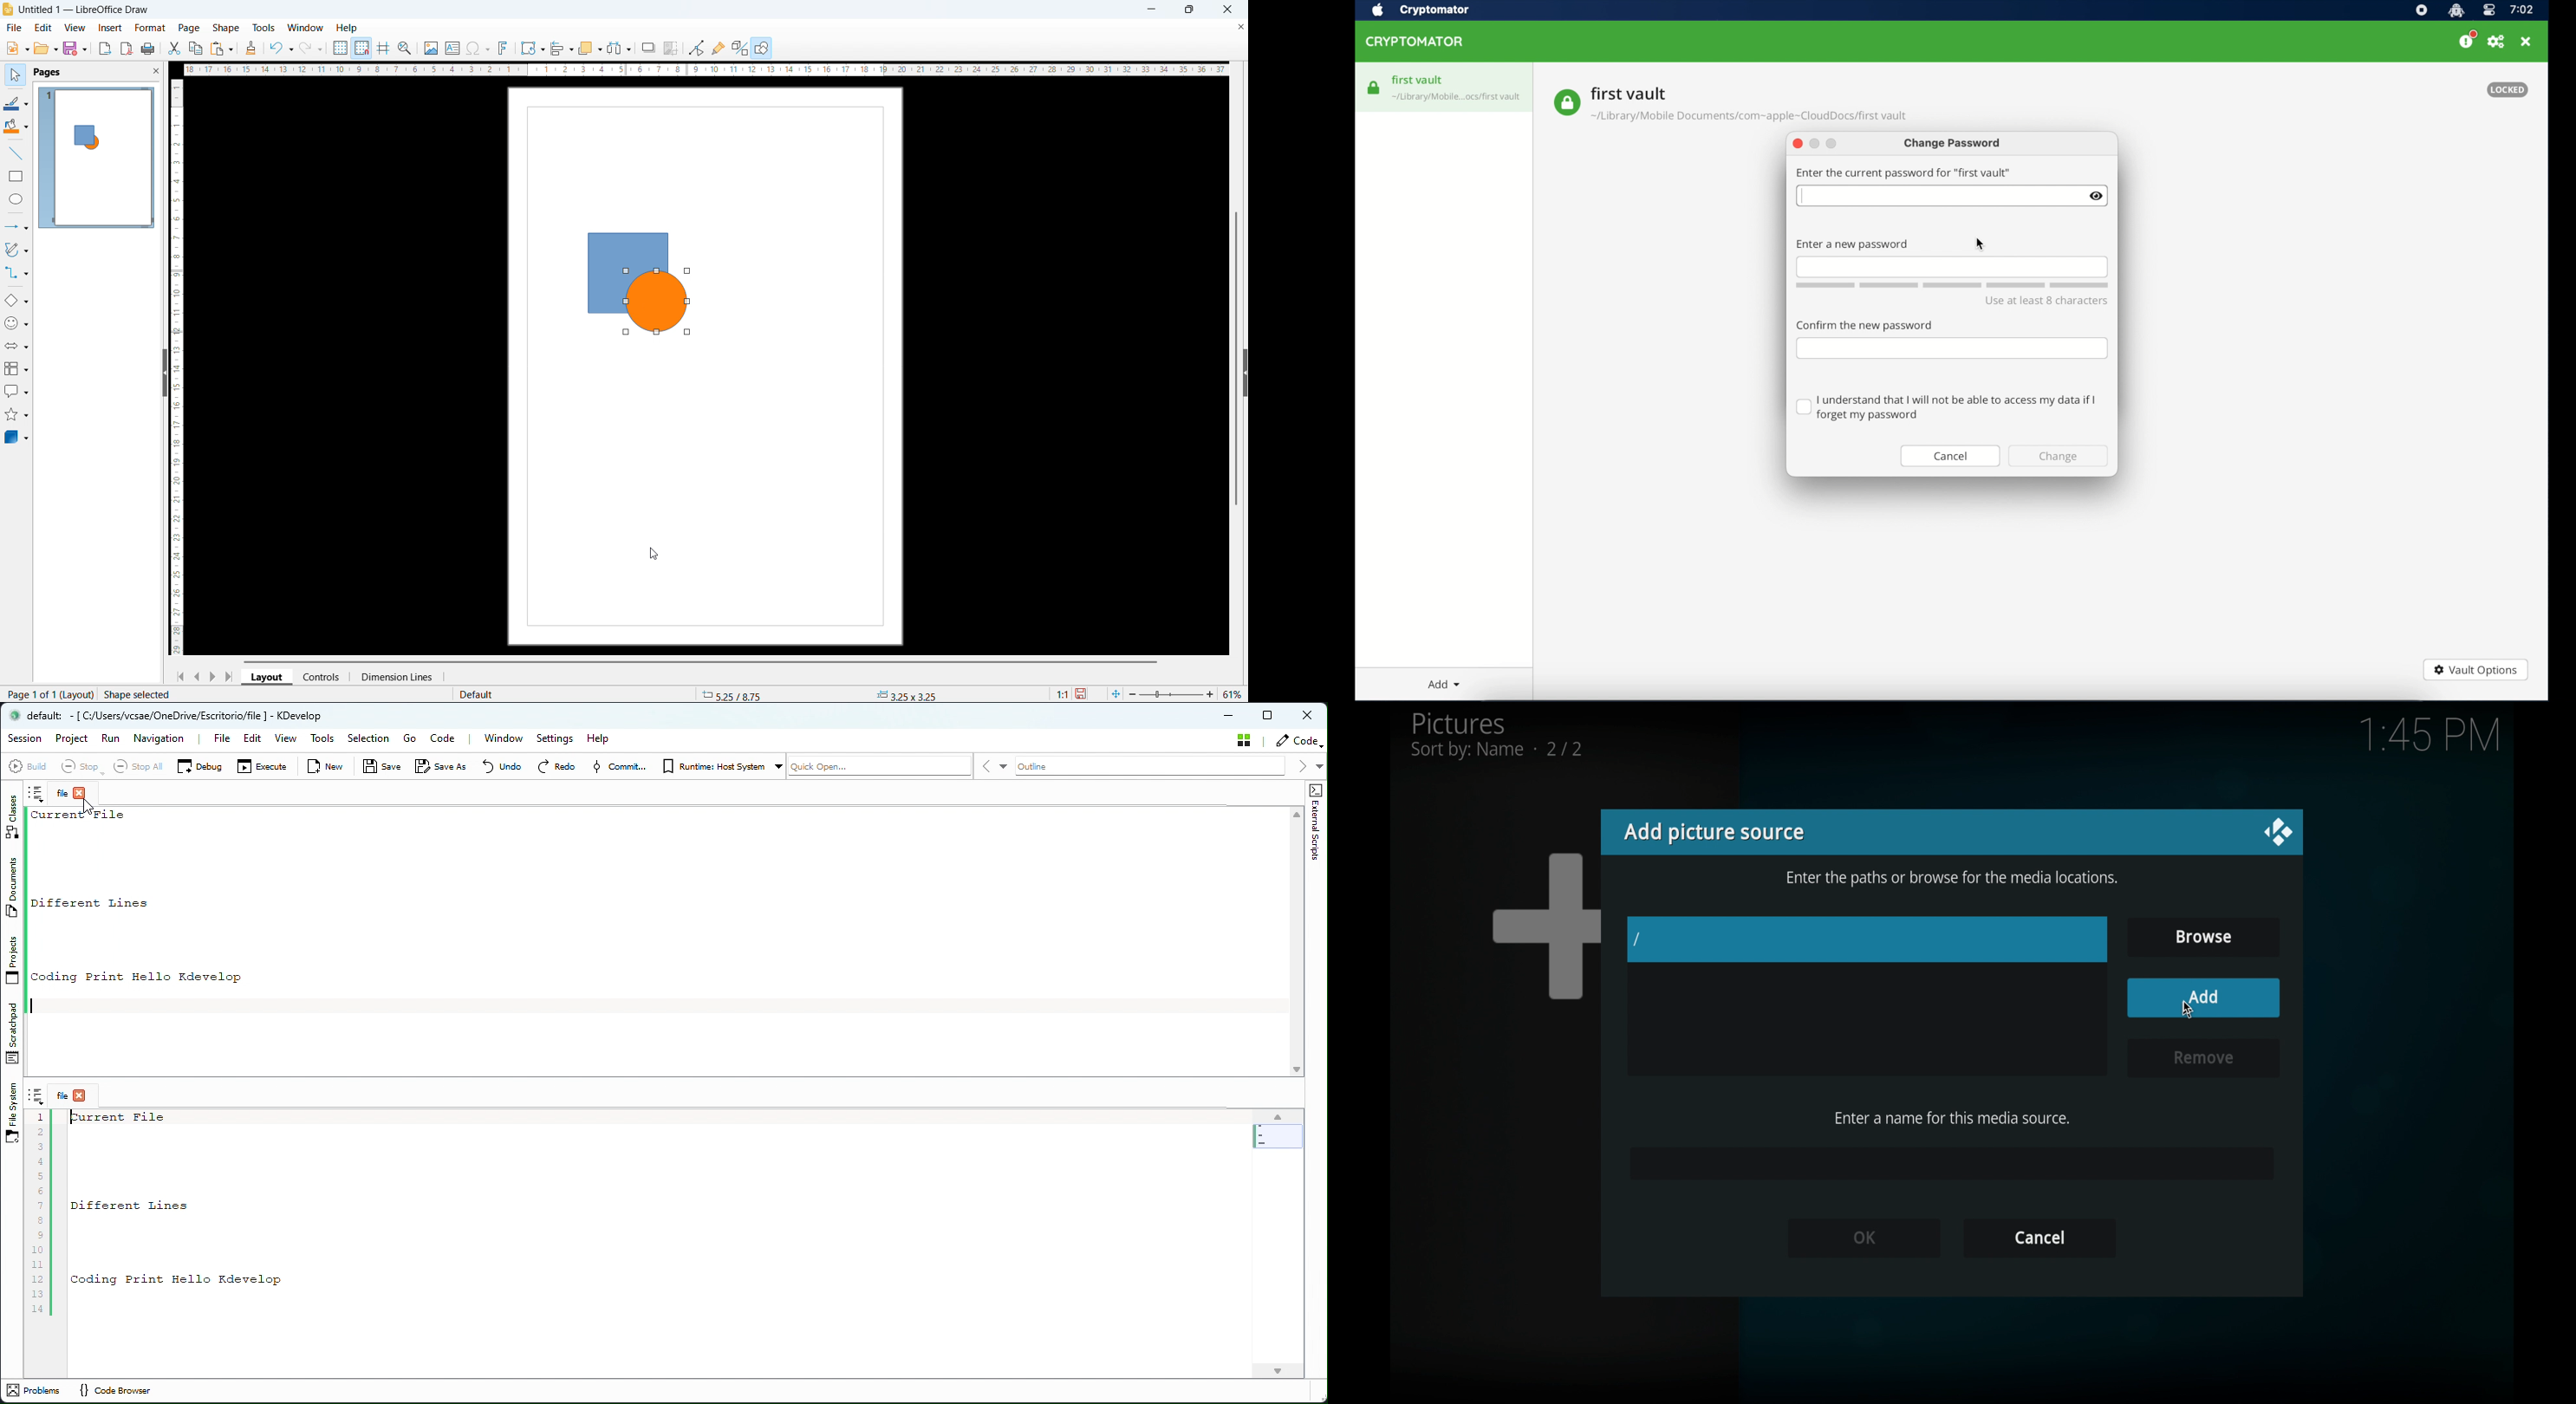 The image size is (2576, 1428). What do you see at coordinates (16, 127) in the screenshot?
I see `Background colour ` at bounding box center [16, 127].